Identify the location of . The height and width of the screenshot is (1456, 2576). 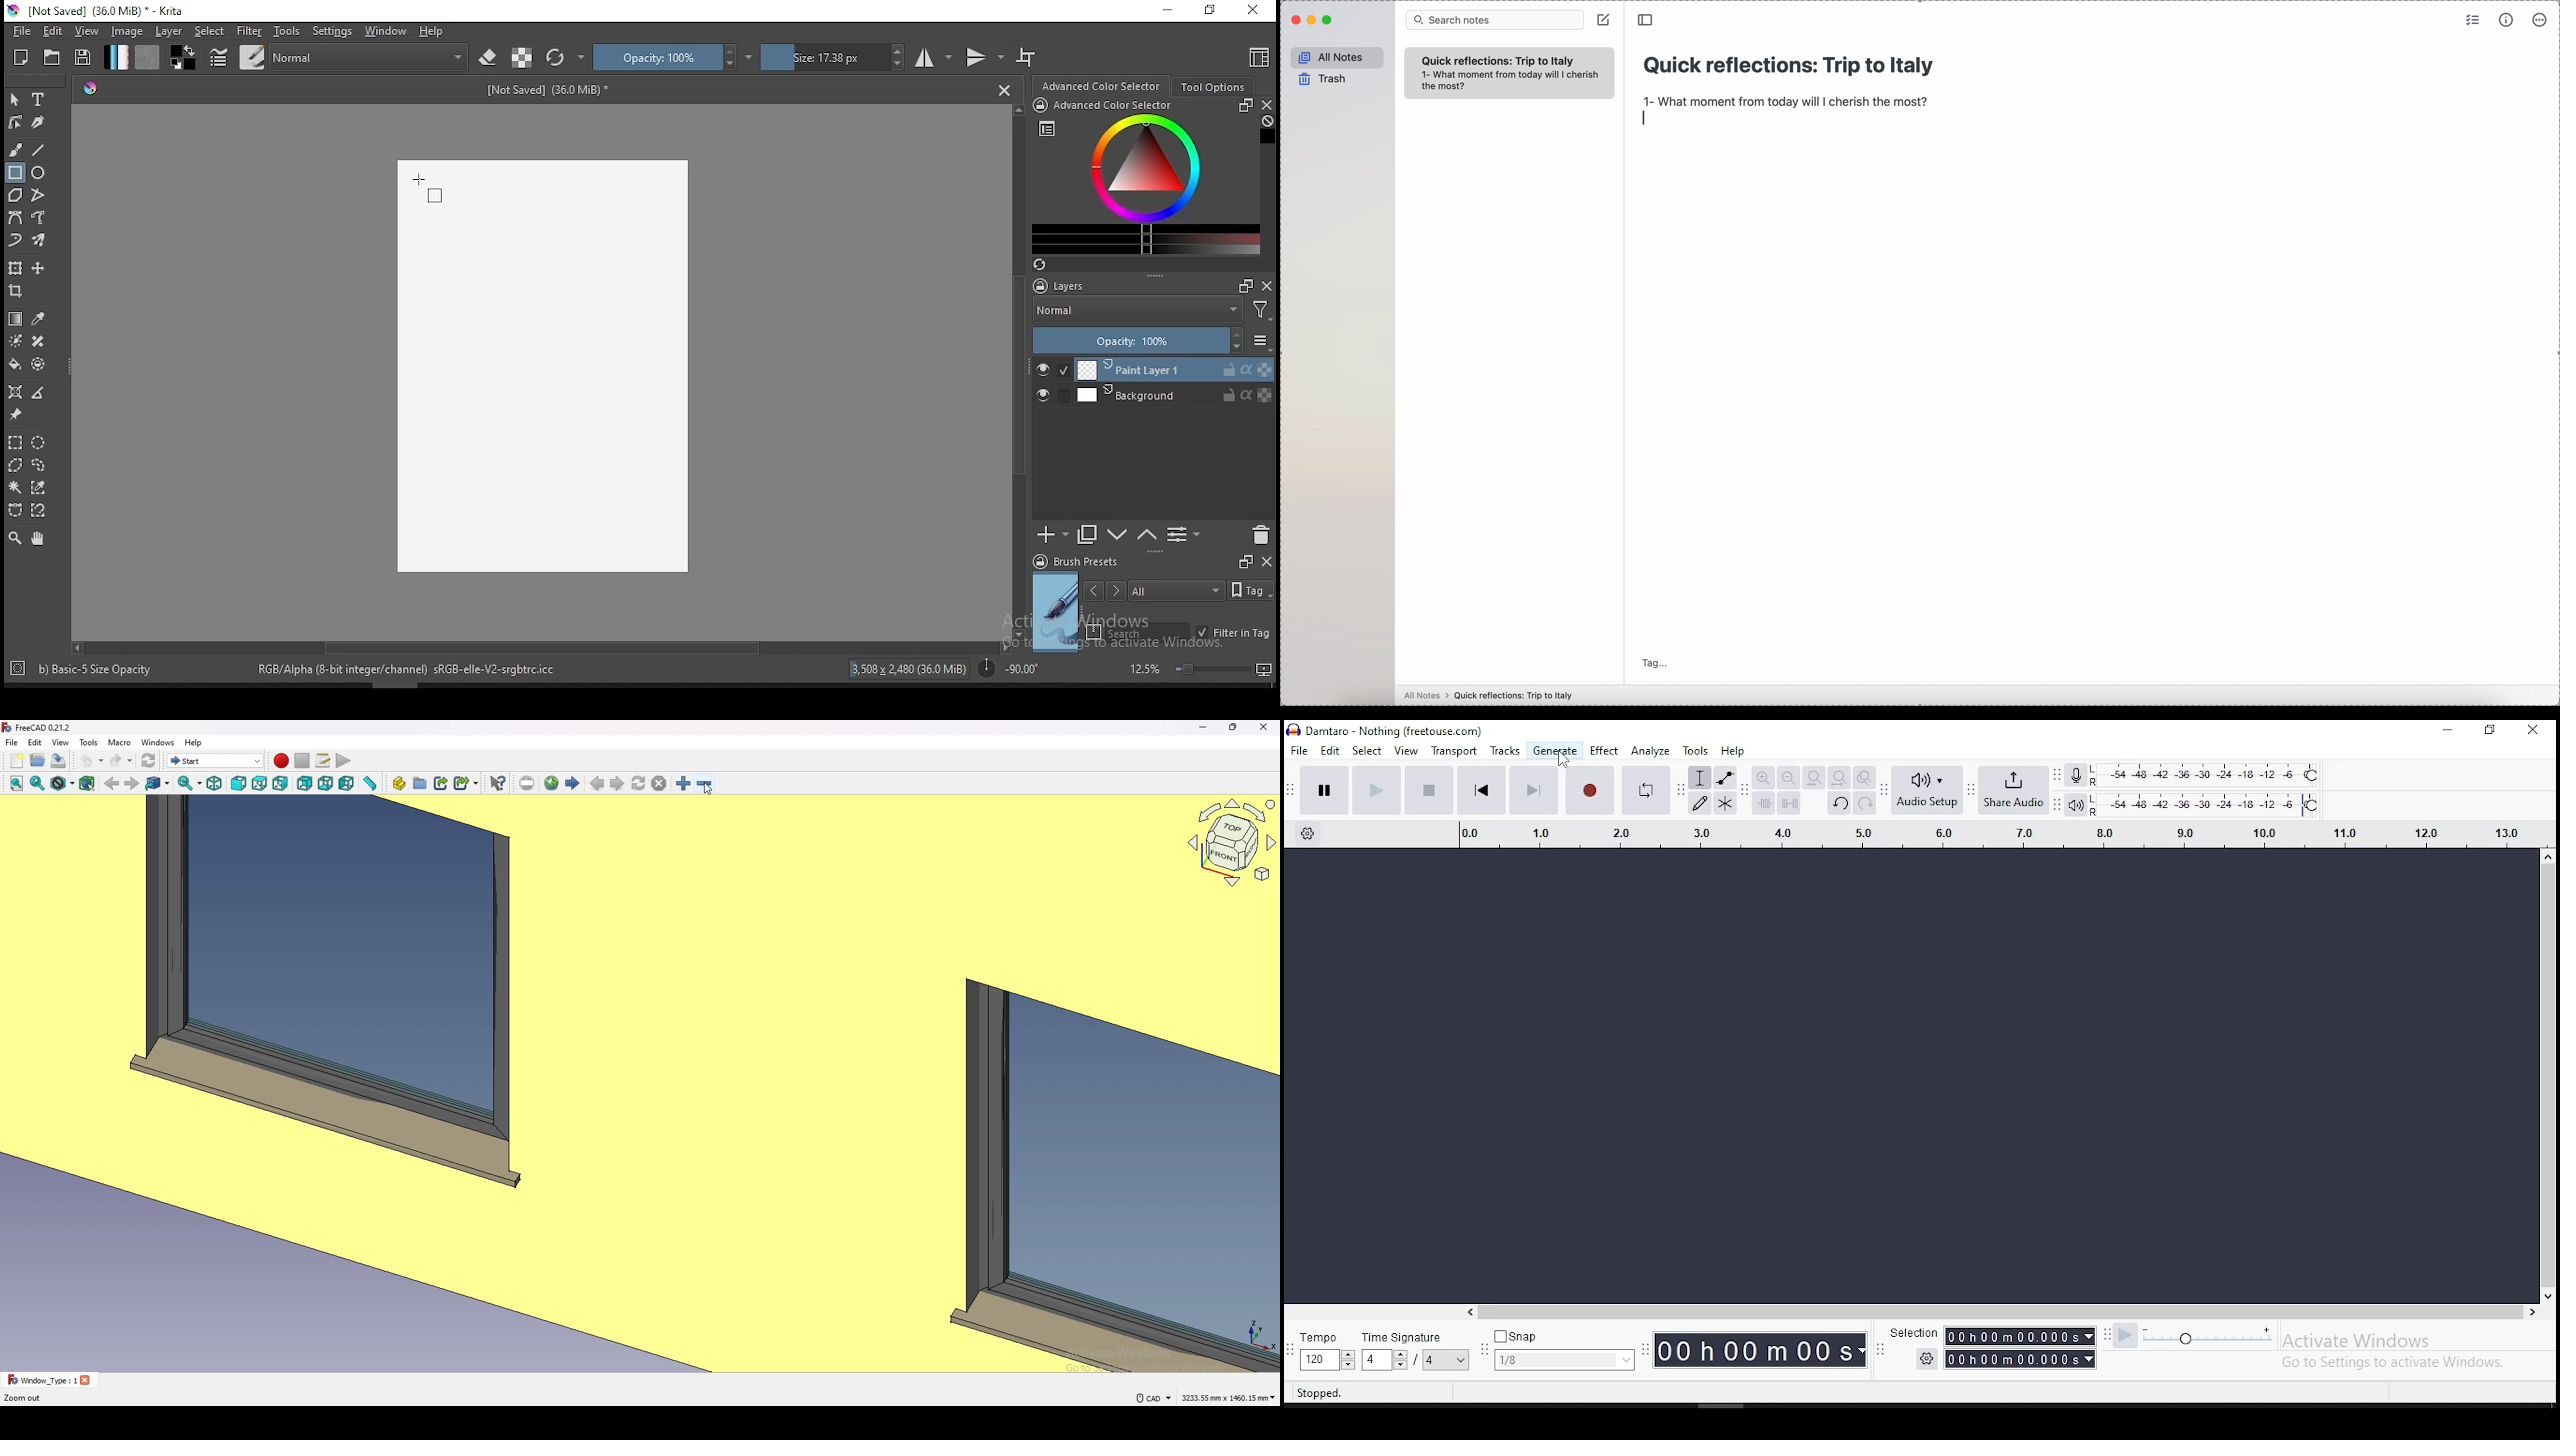
(2448, 729).